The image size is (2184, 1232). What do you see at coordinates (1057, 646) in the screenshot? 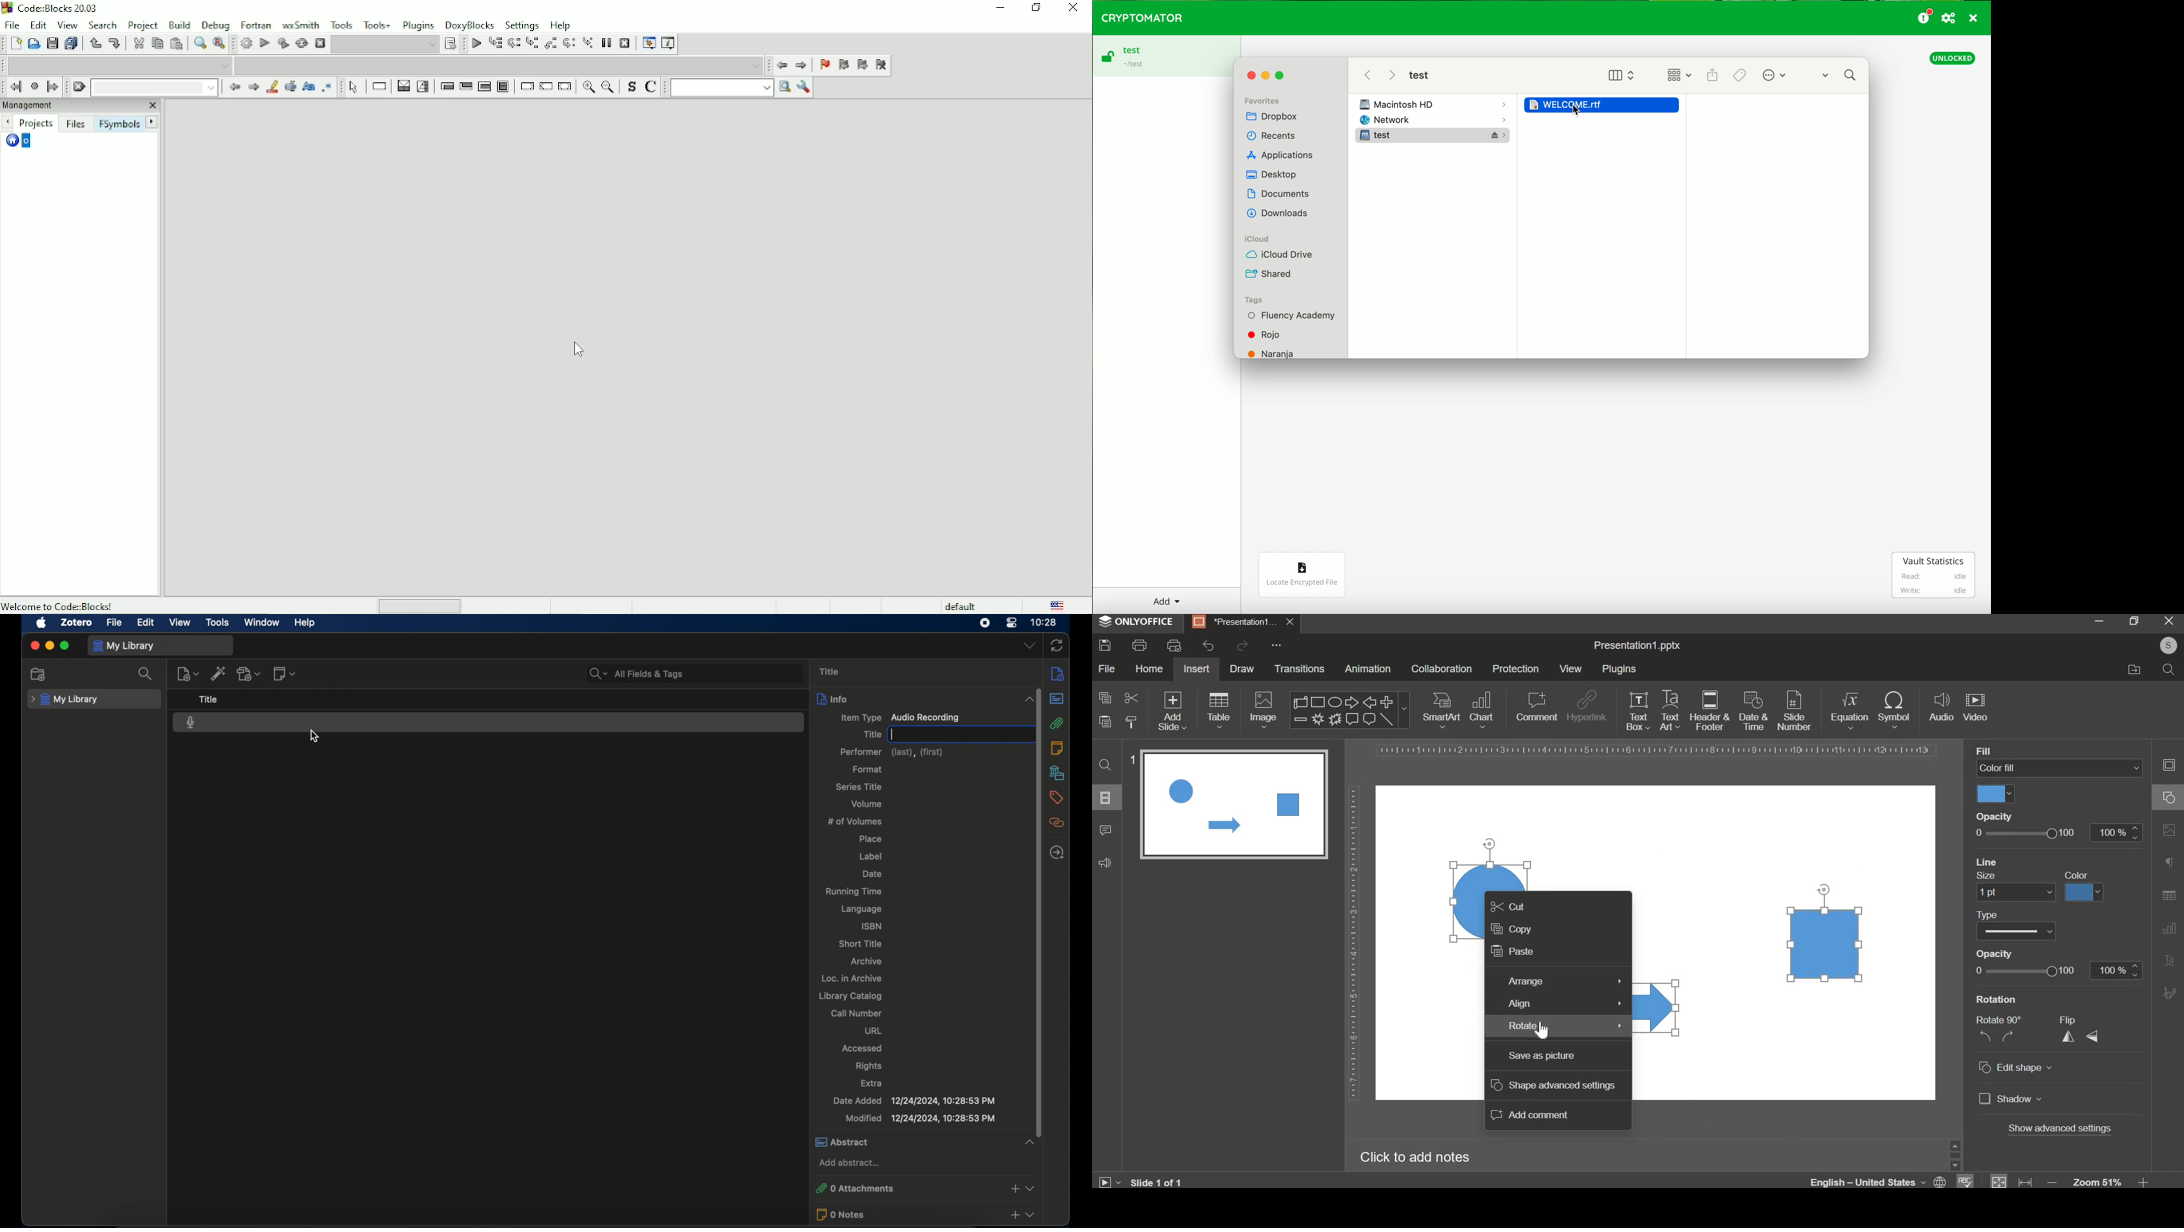
I see `sync` at bounding box center [1057, 646].